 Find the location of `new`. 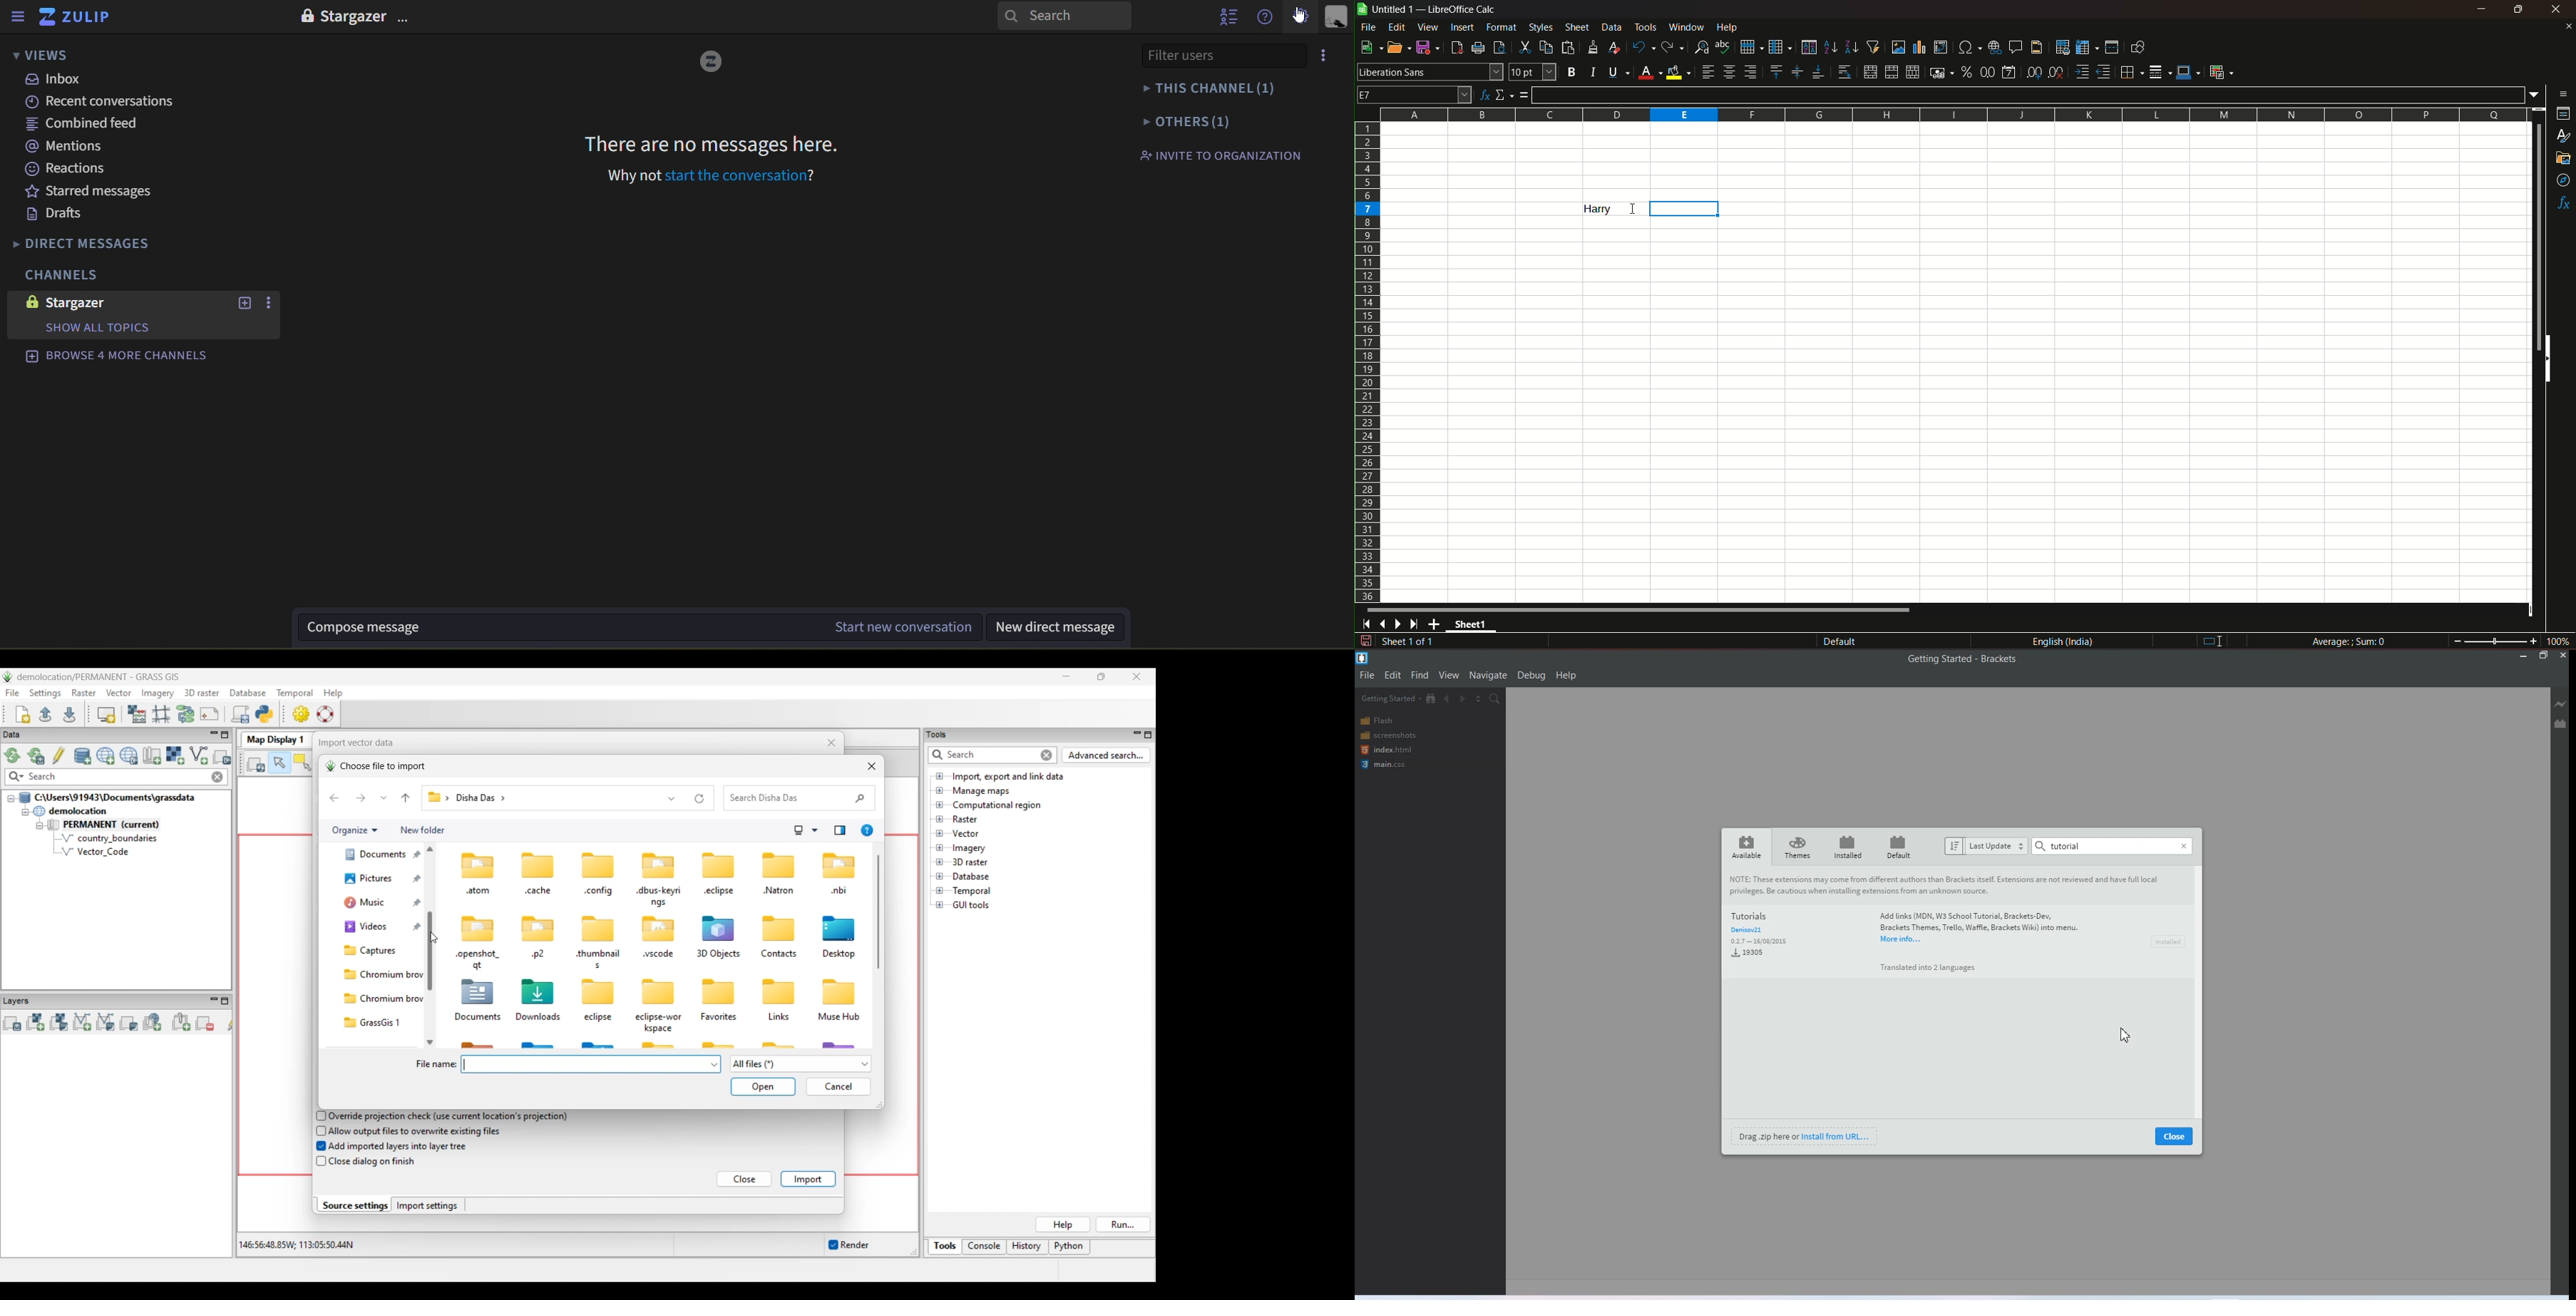

new is located at coordinates (1369, 47).